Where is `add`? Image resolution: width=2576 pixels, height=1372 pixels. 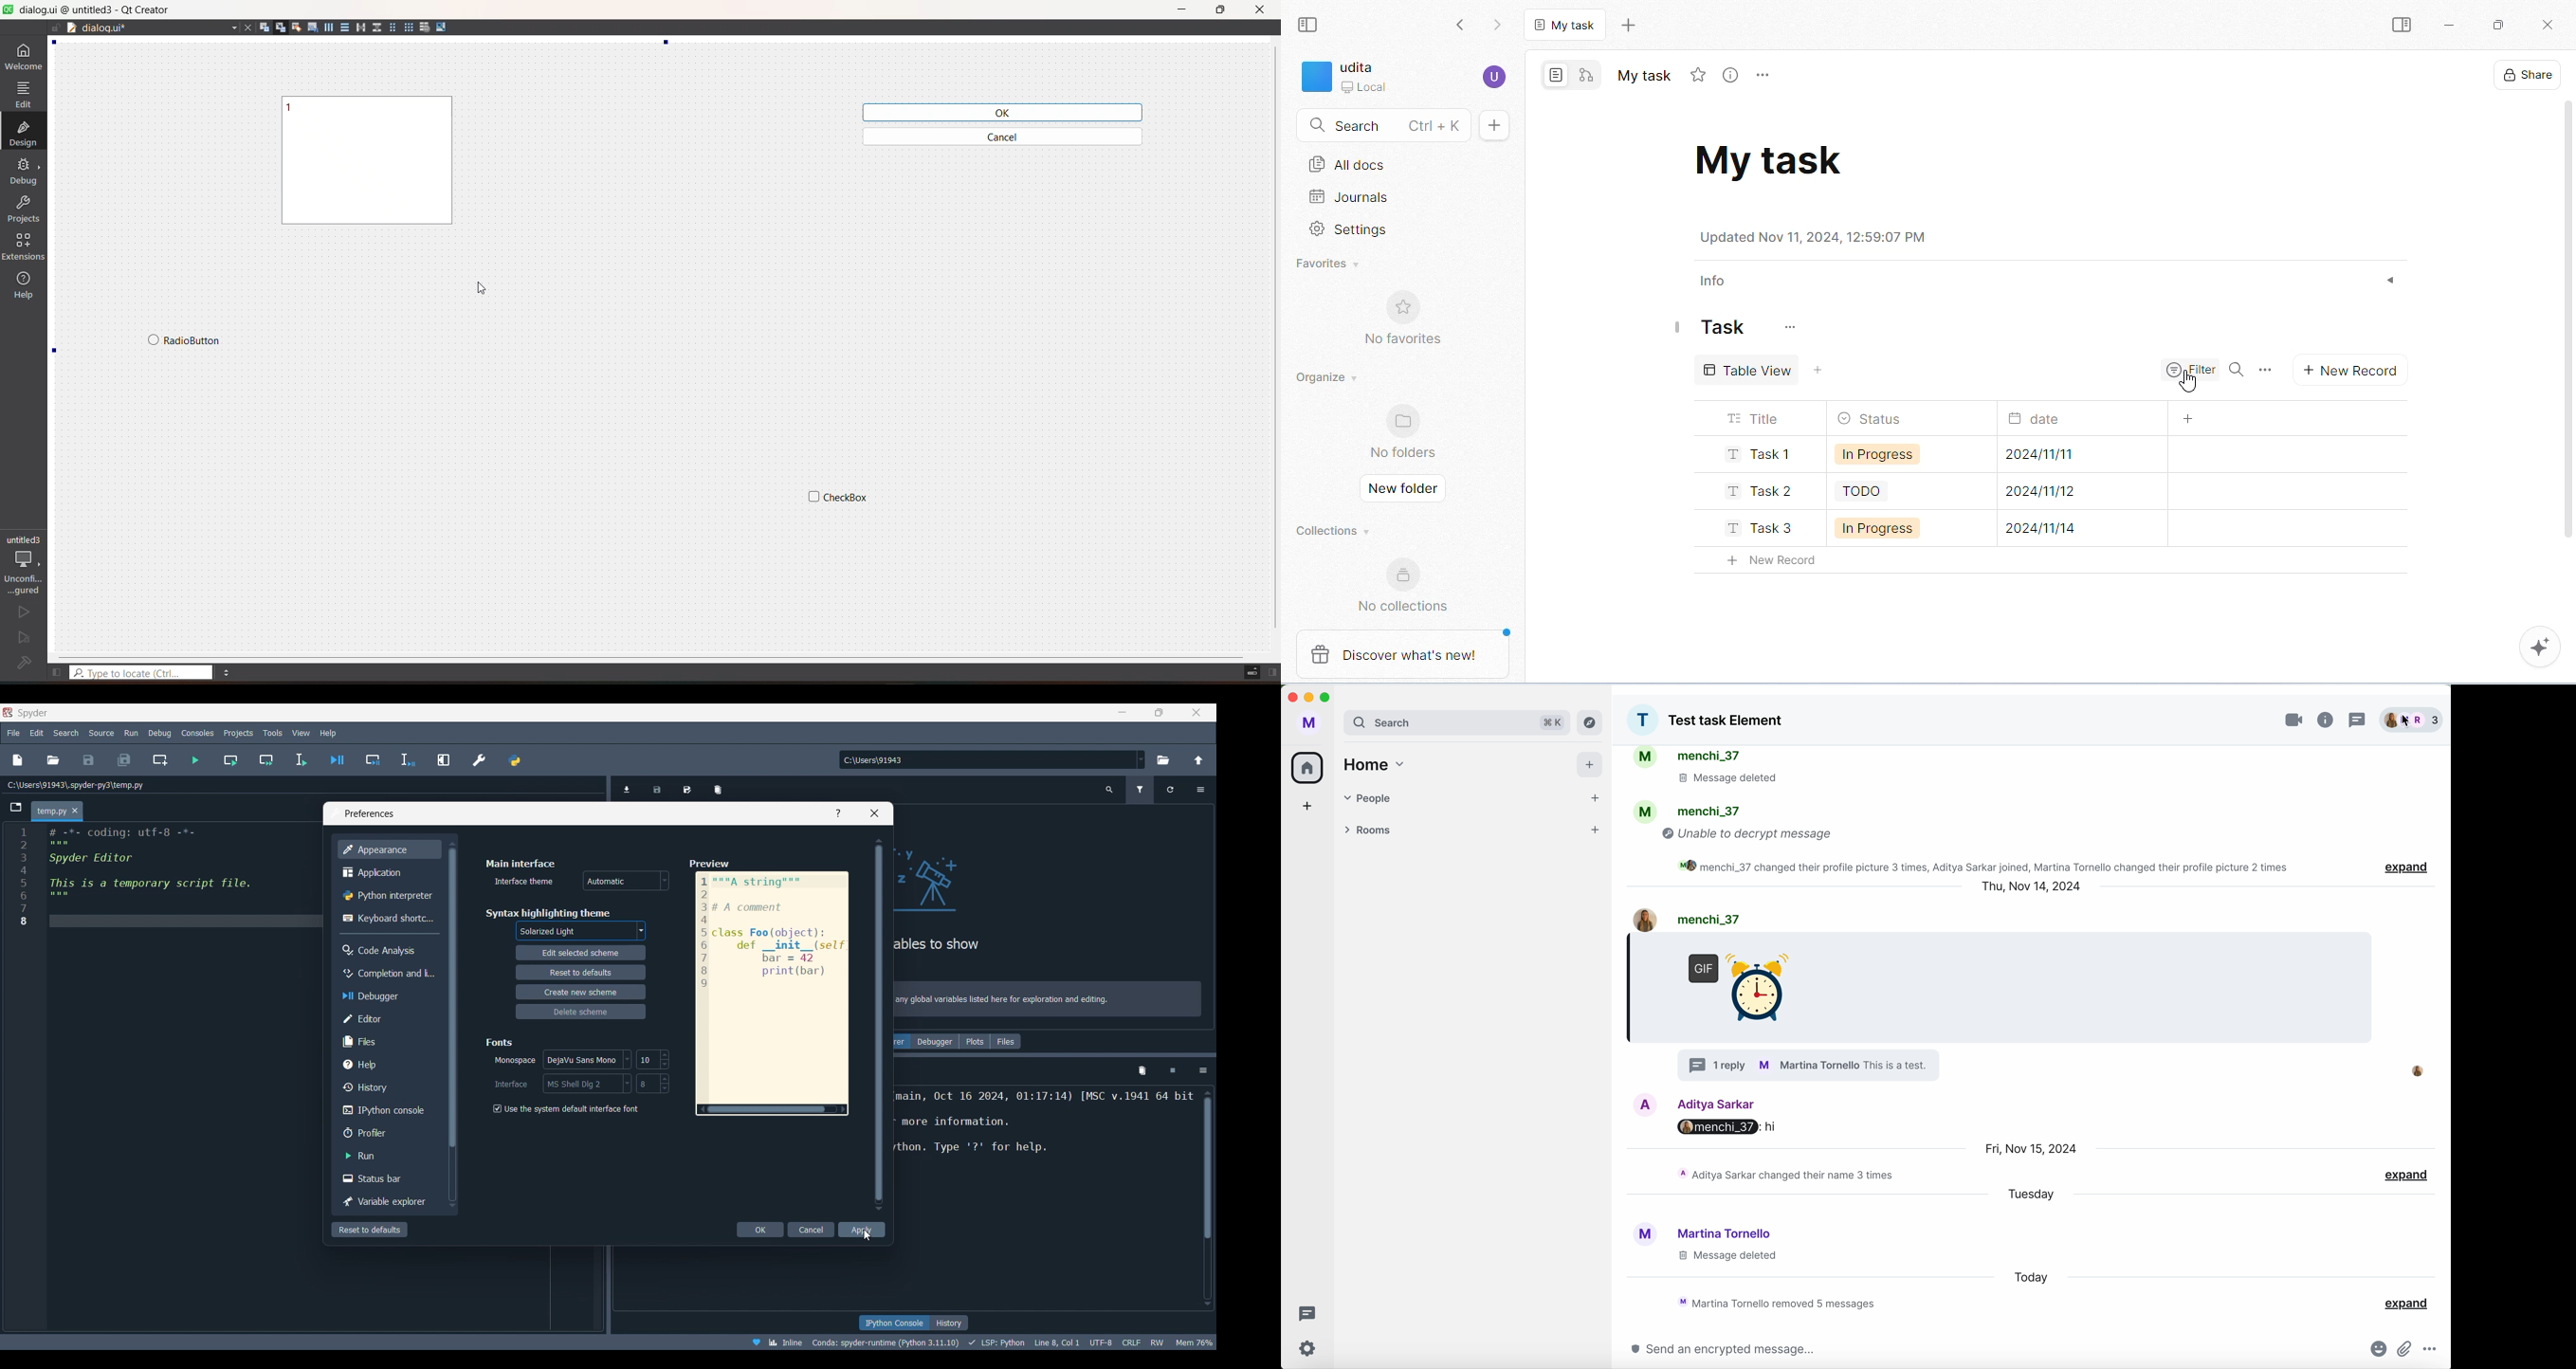 add is located at coordinates (1307, 805).